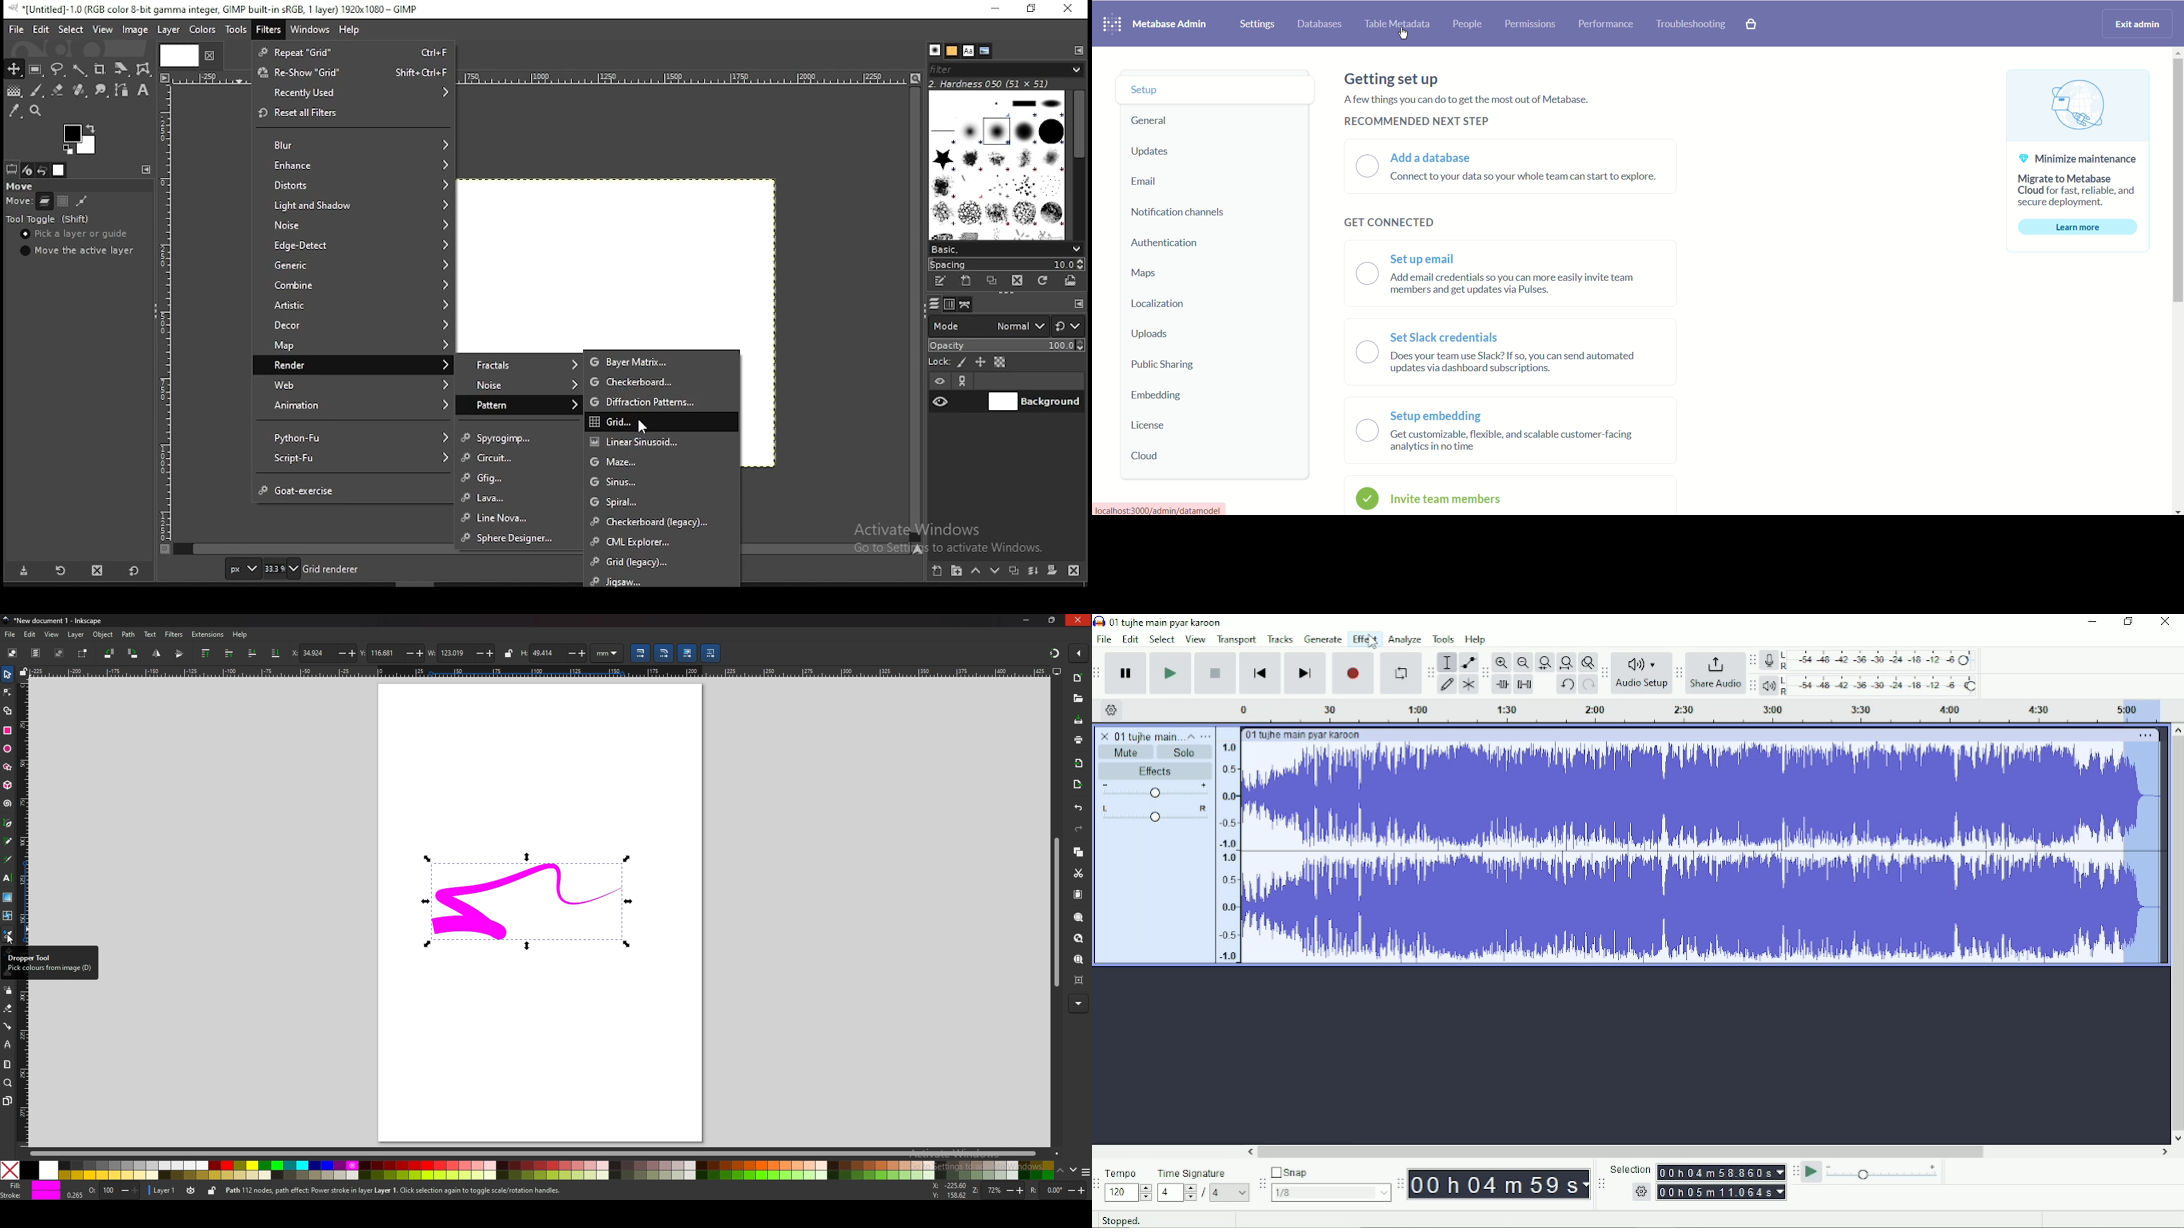 The height and width of the screenshot is (1232, 2184). What do you see at coordinates (7, 749) in the screenshot?
I see `ellipse` at bounding box center [7, 749].